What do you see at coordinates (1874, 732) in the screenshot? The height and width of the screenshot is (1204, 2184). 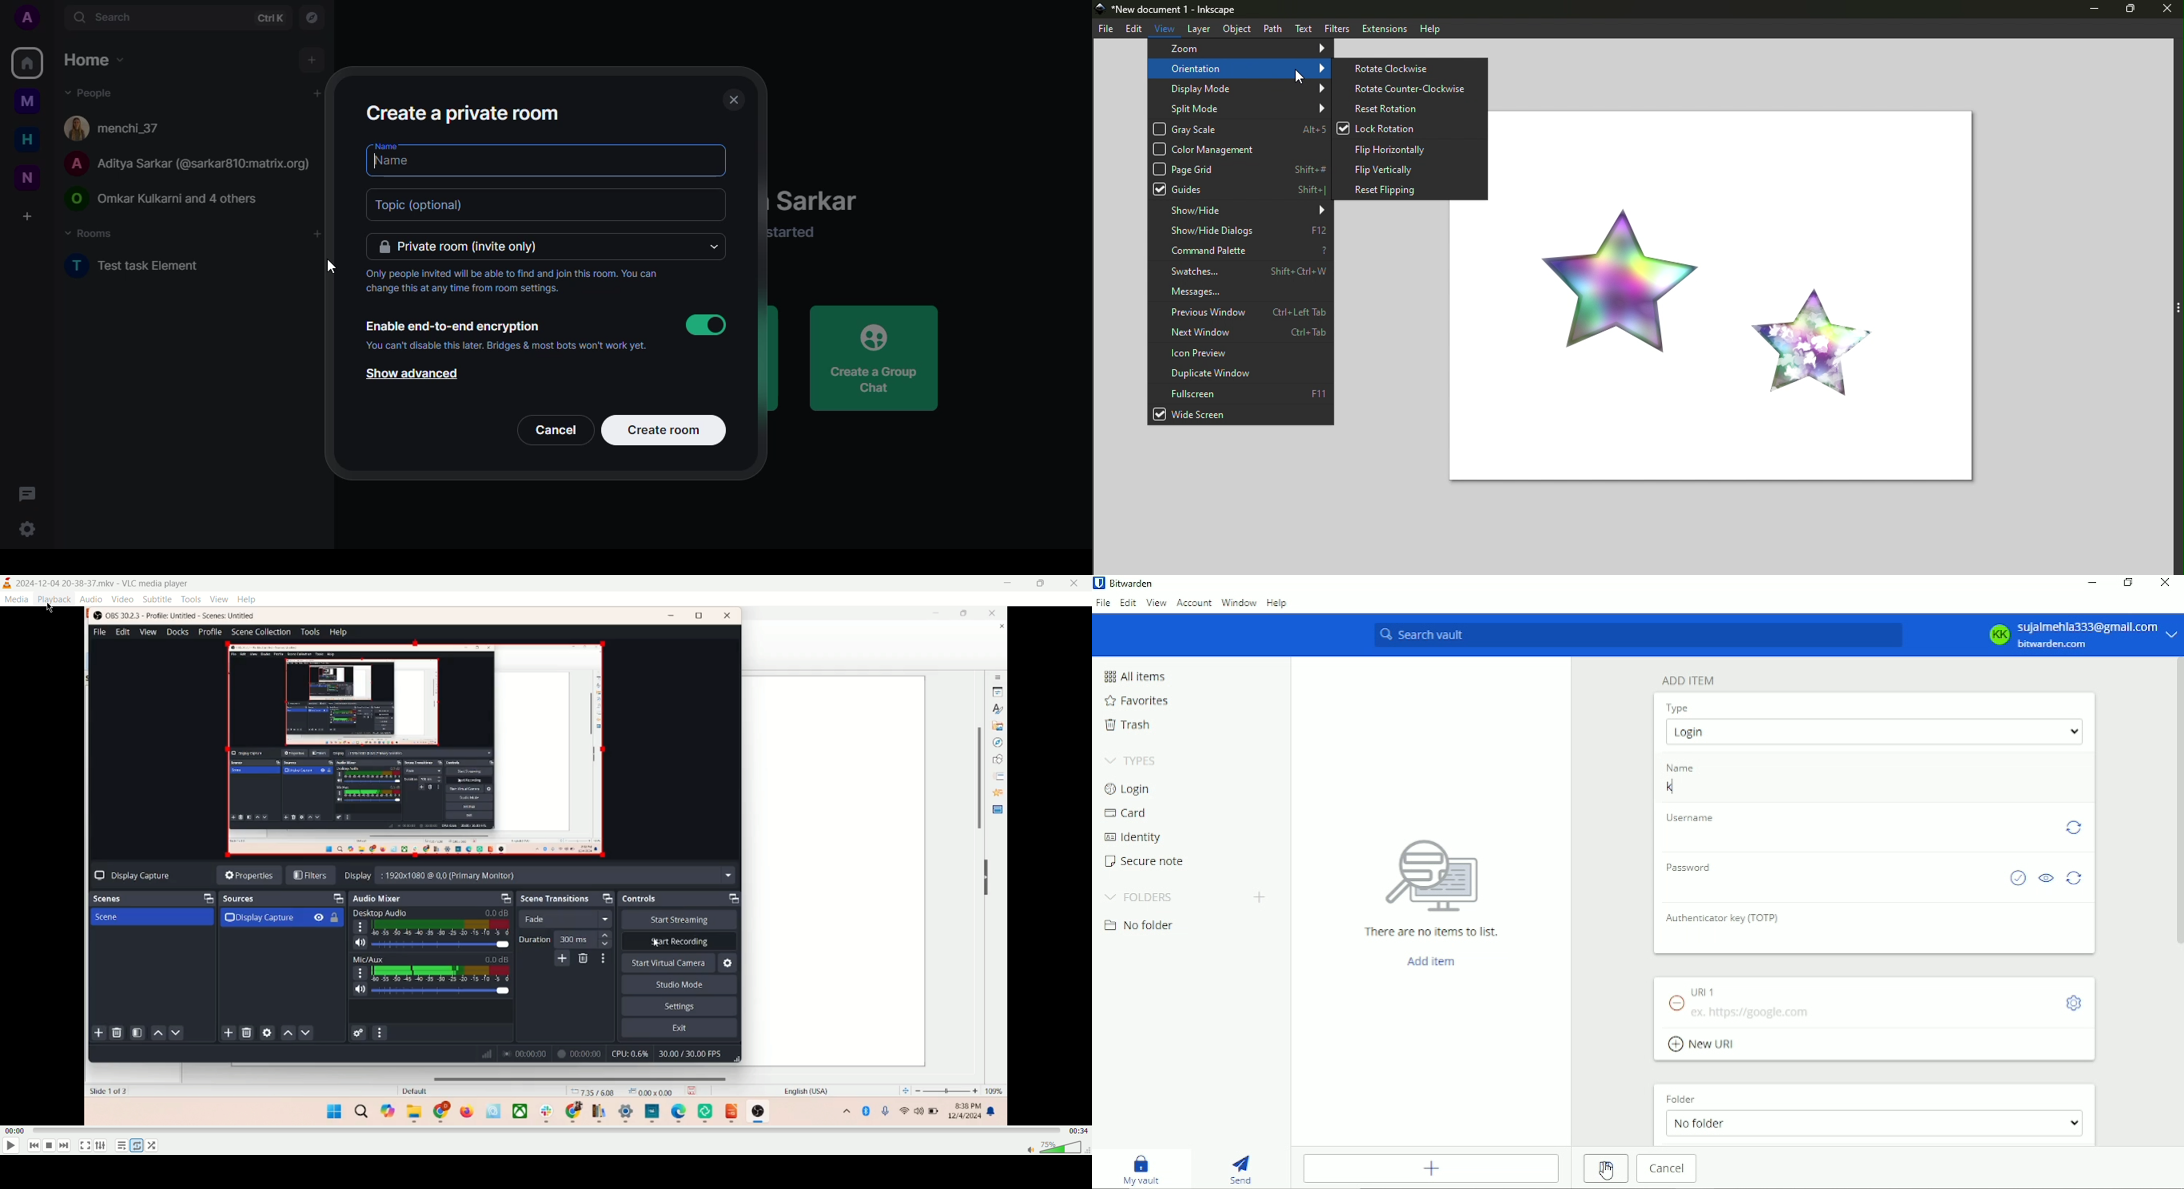 I see `select item type` at bounding box center [1874, 732].